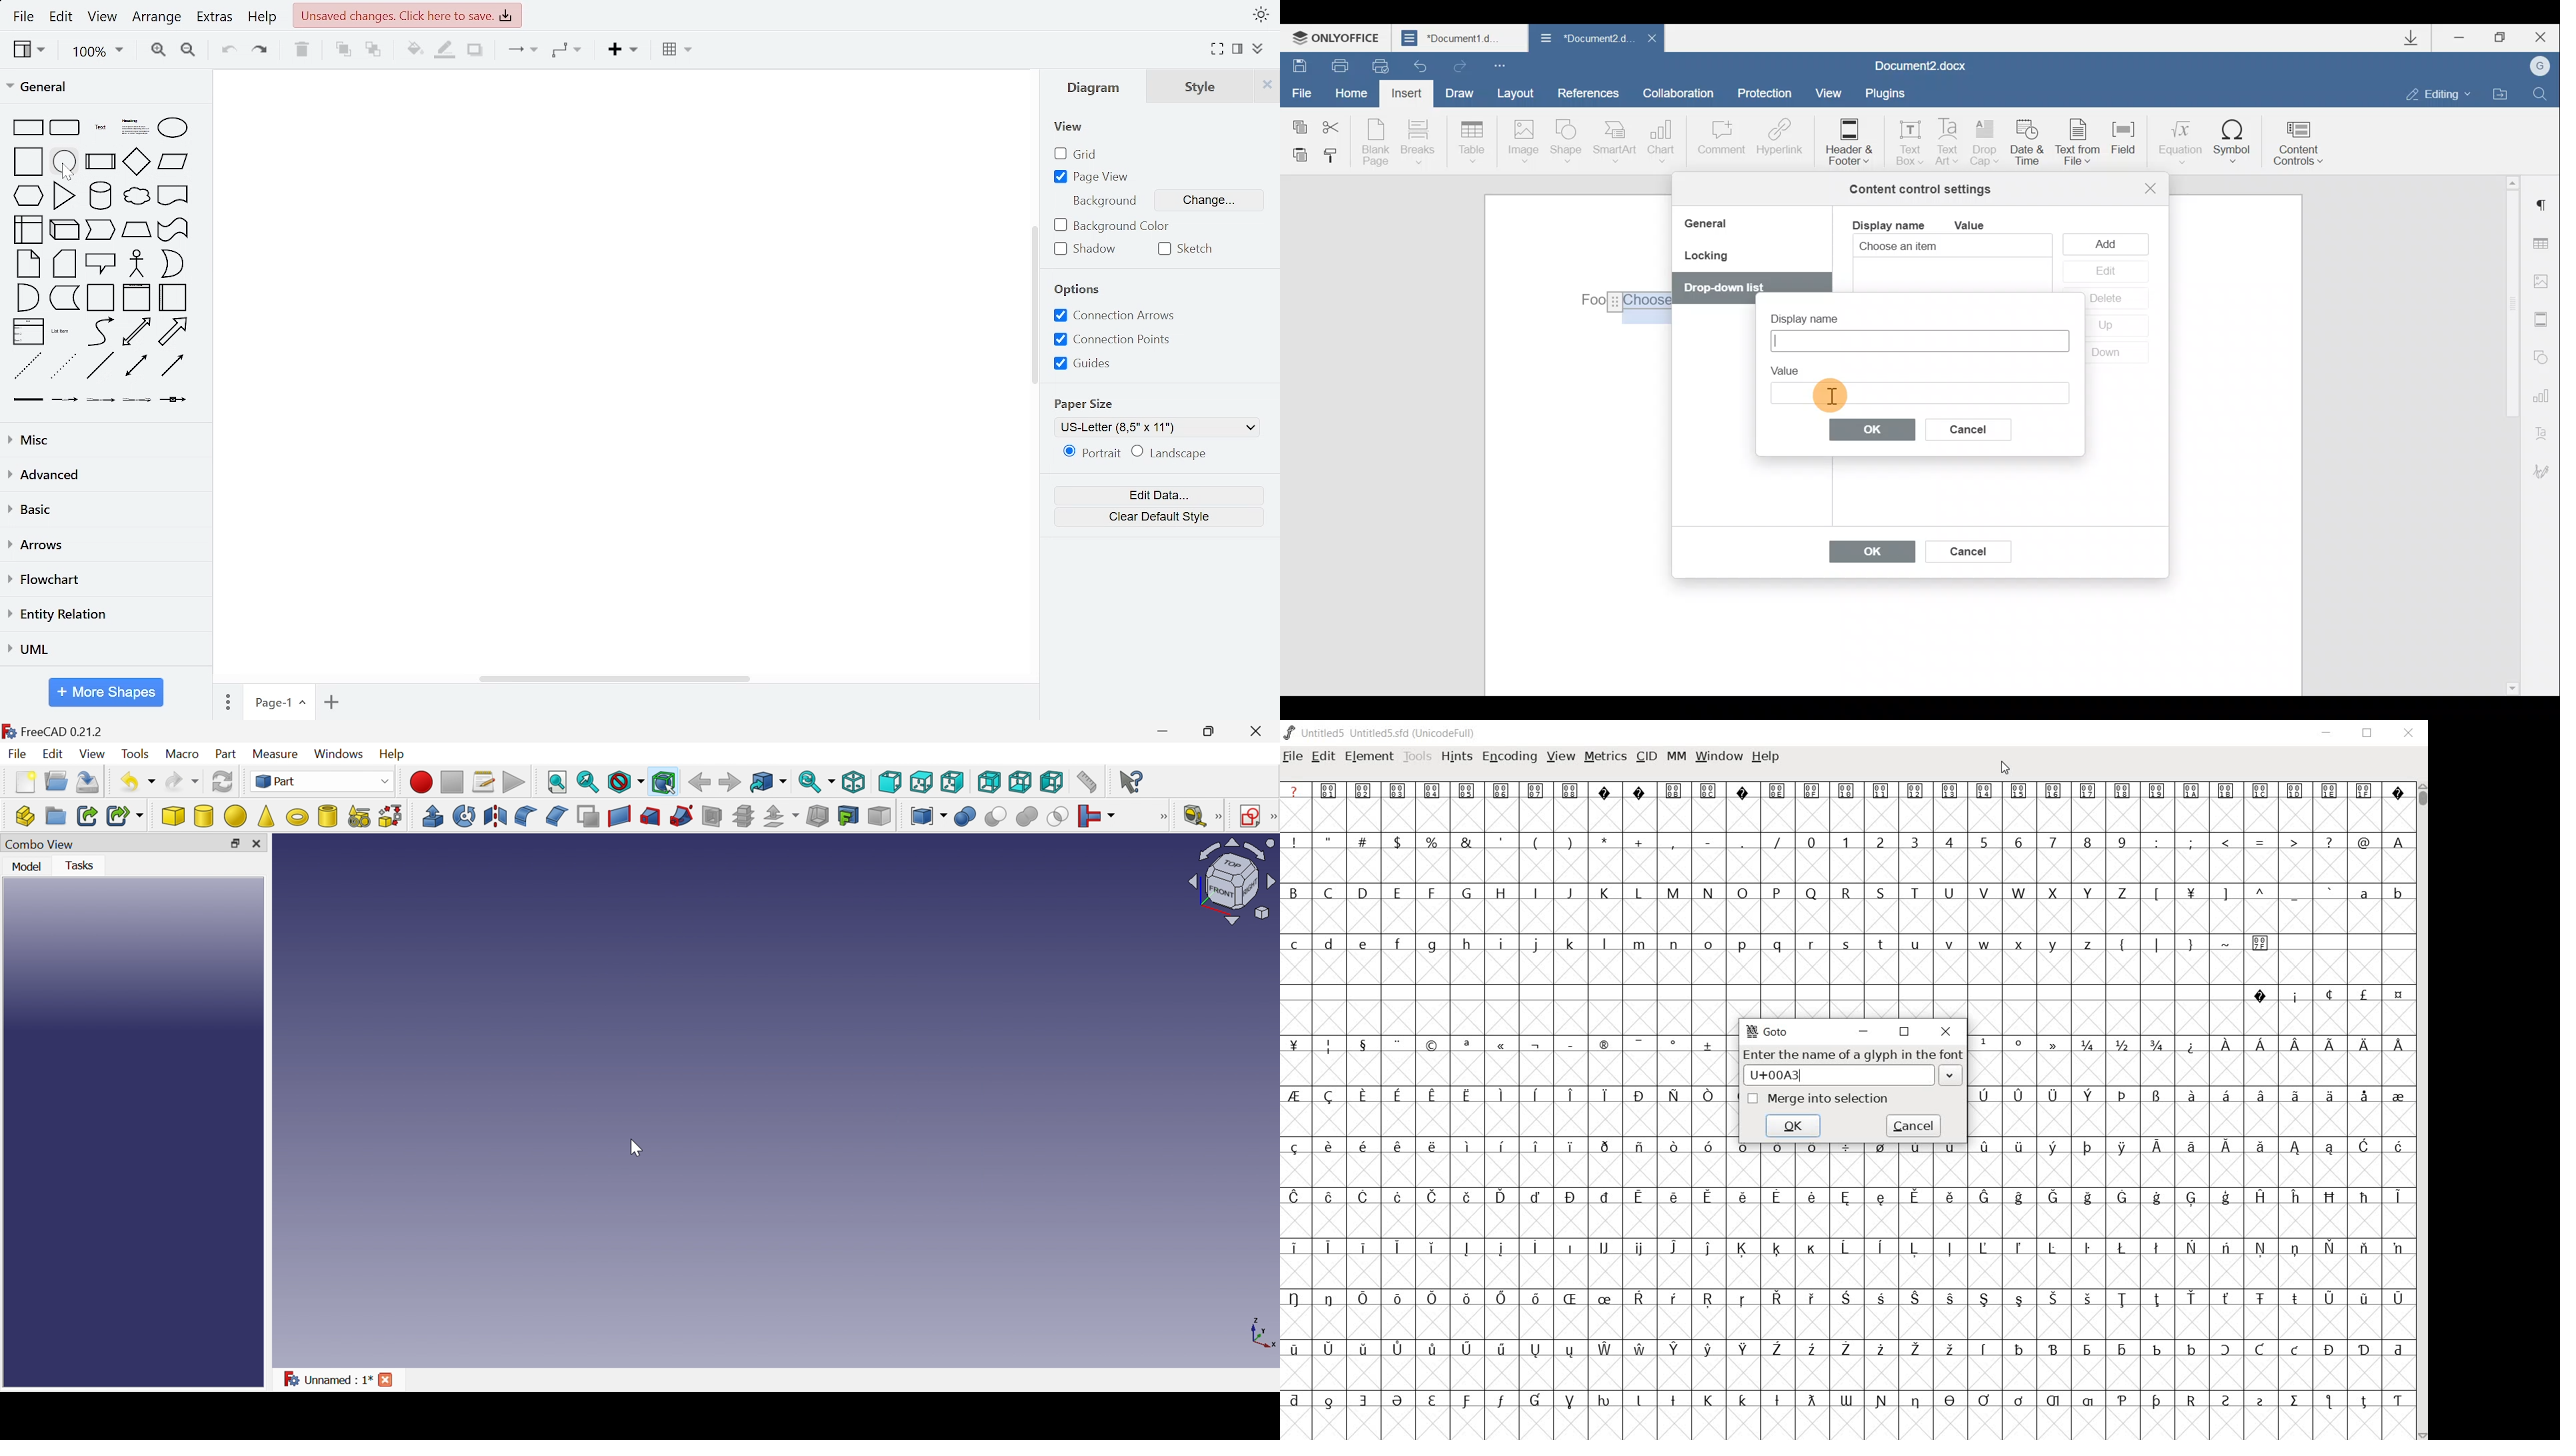 The width and height of the screenshot is (2576, 1456). What do you see at coordinates (2194, 792) in the screenshot?
I see `Symbol` at bounding box center [2194, 792].